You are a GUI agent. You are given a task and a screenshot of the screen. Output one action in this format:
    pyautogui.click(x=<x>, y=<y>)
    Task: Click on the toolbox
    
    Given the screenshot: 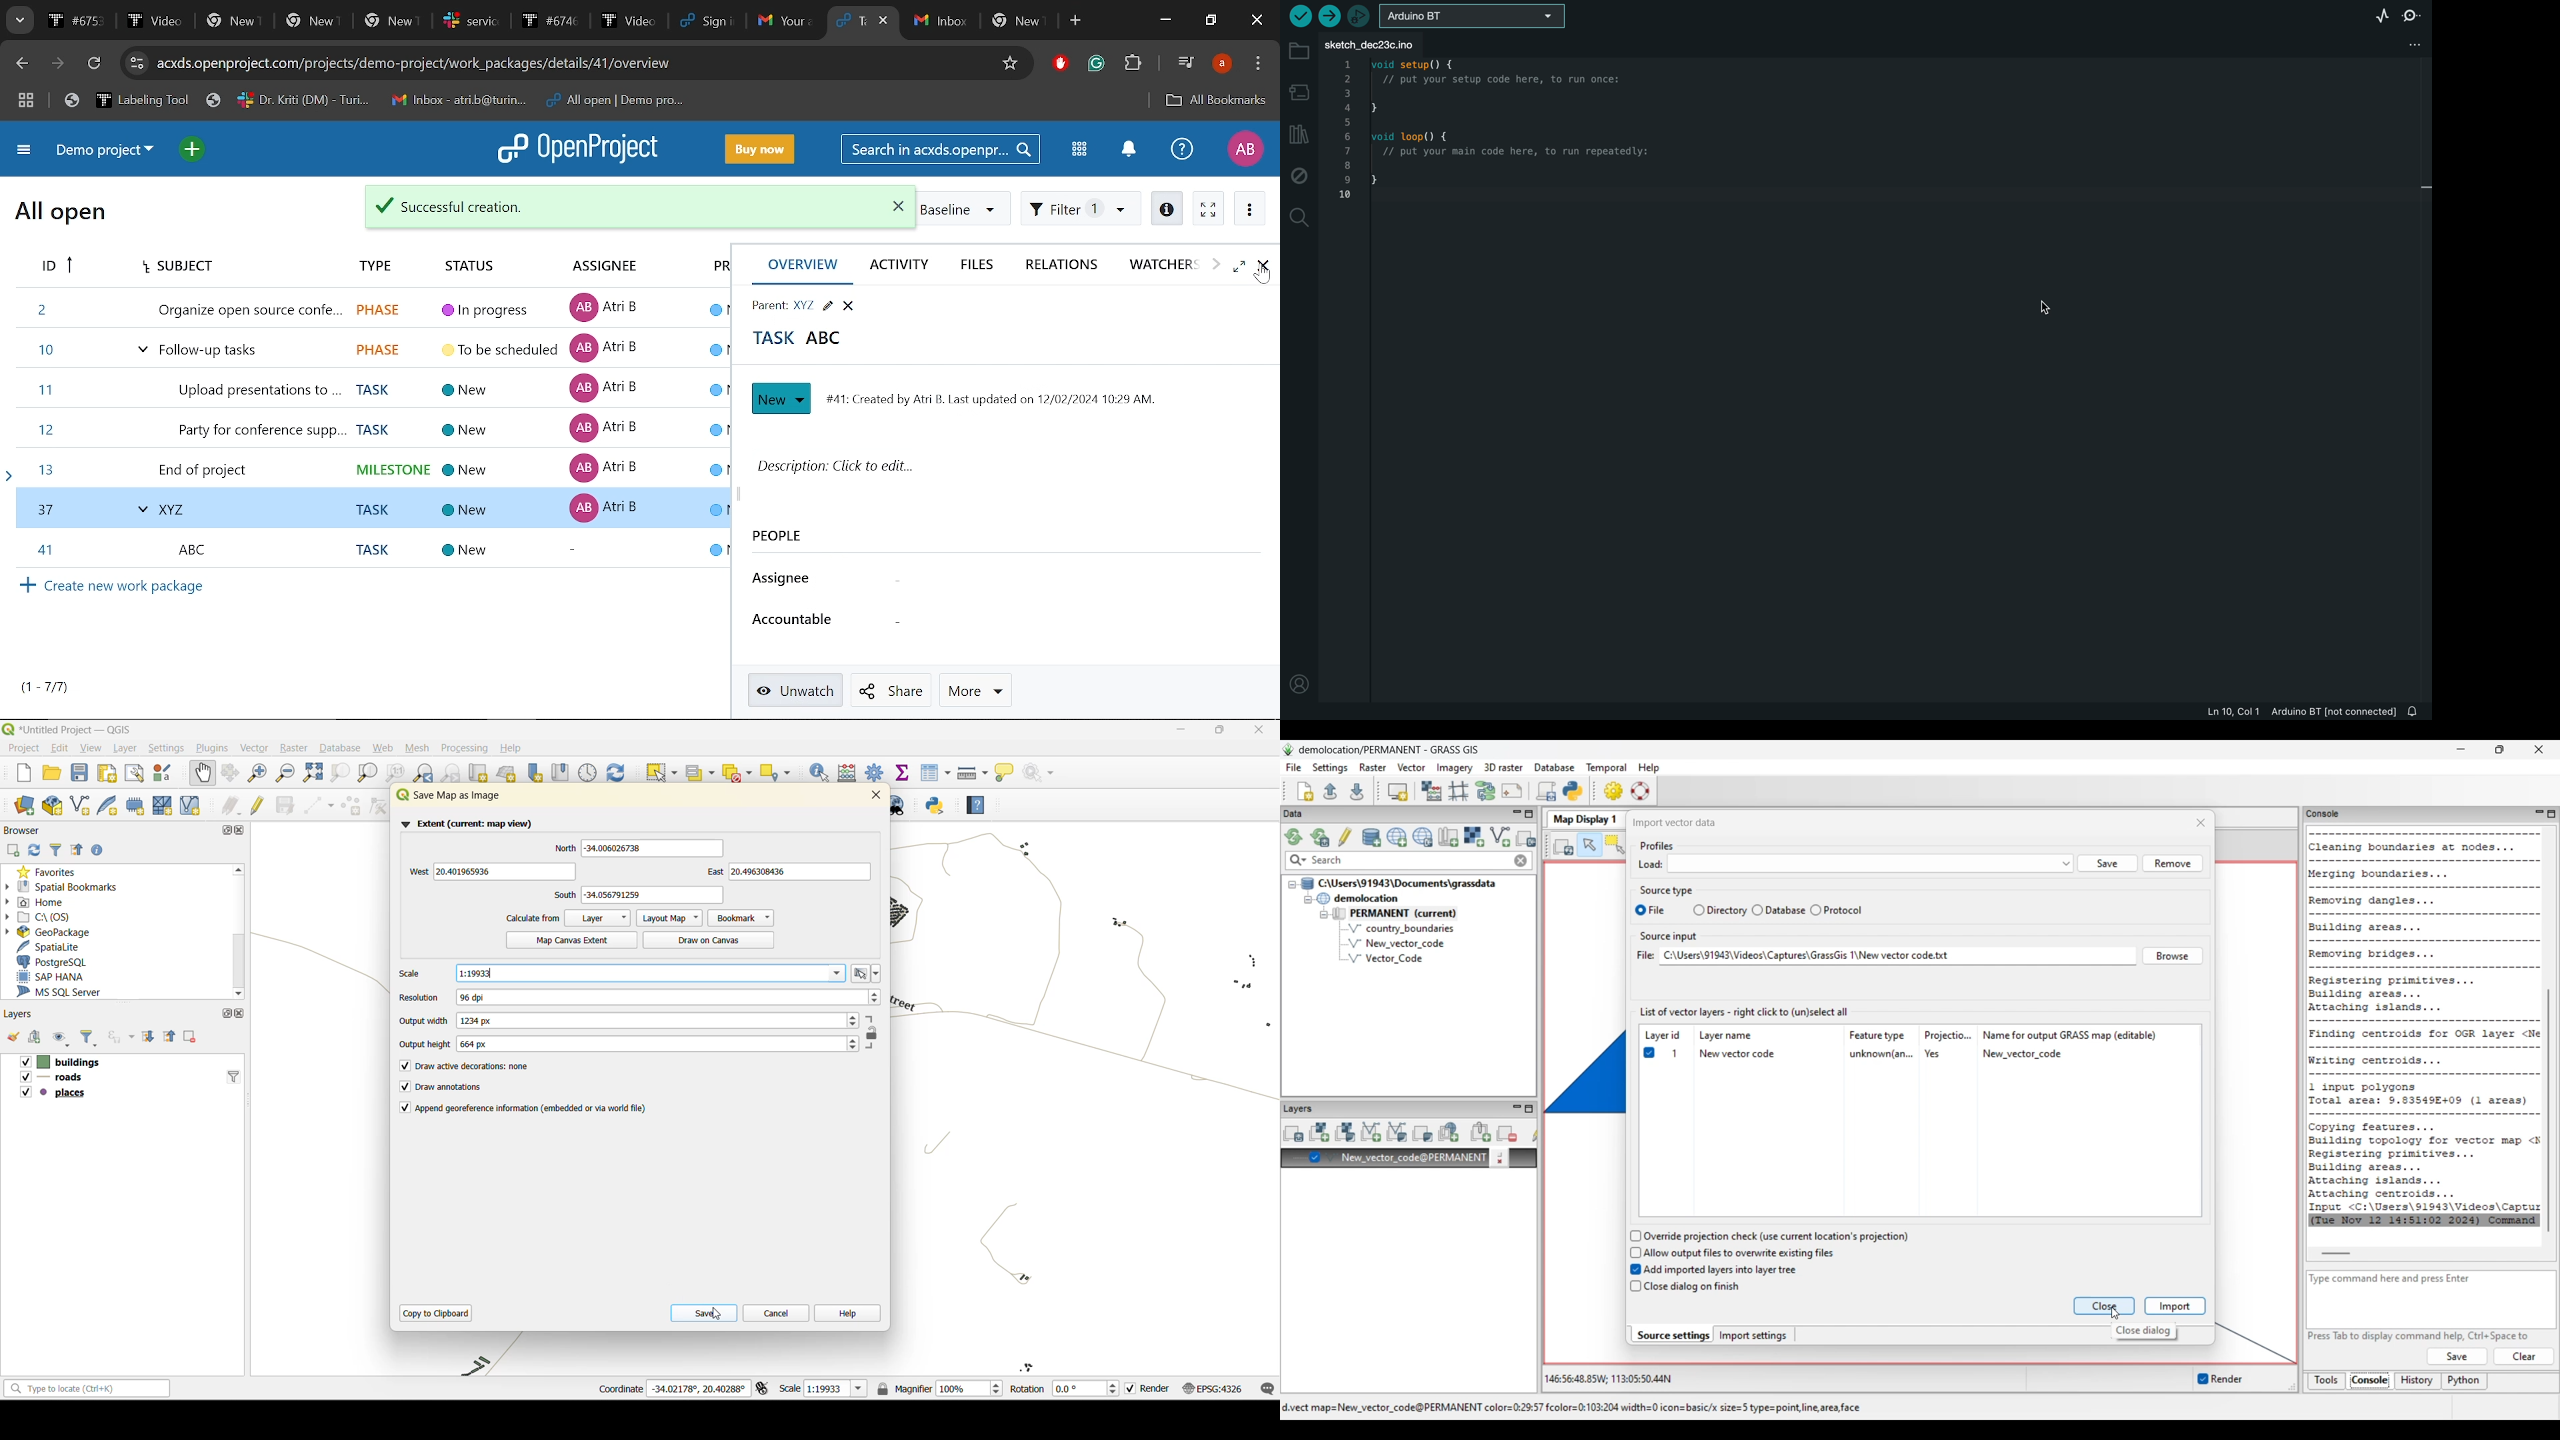 What is the action you would take?
    pyautogui.click(x=877, y=773)
    